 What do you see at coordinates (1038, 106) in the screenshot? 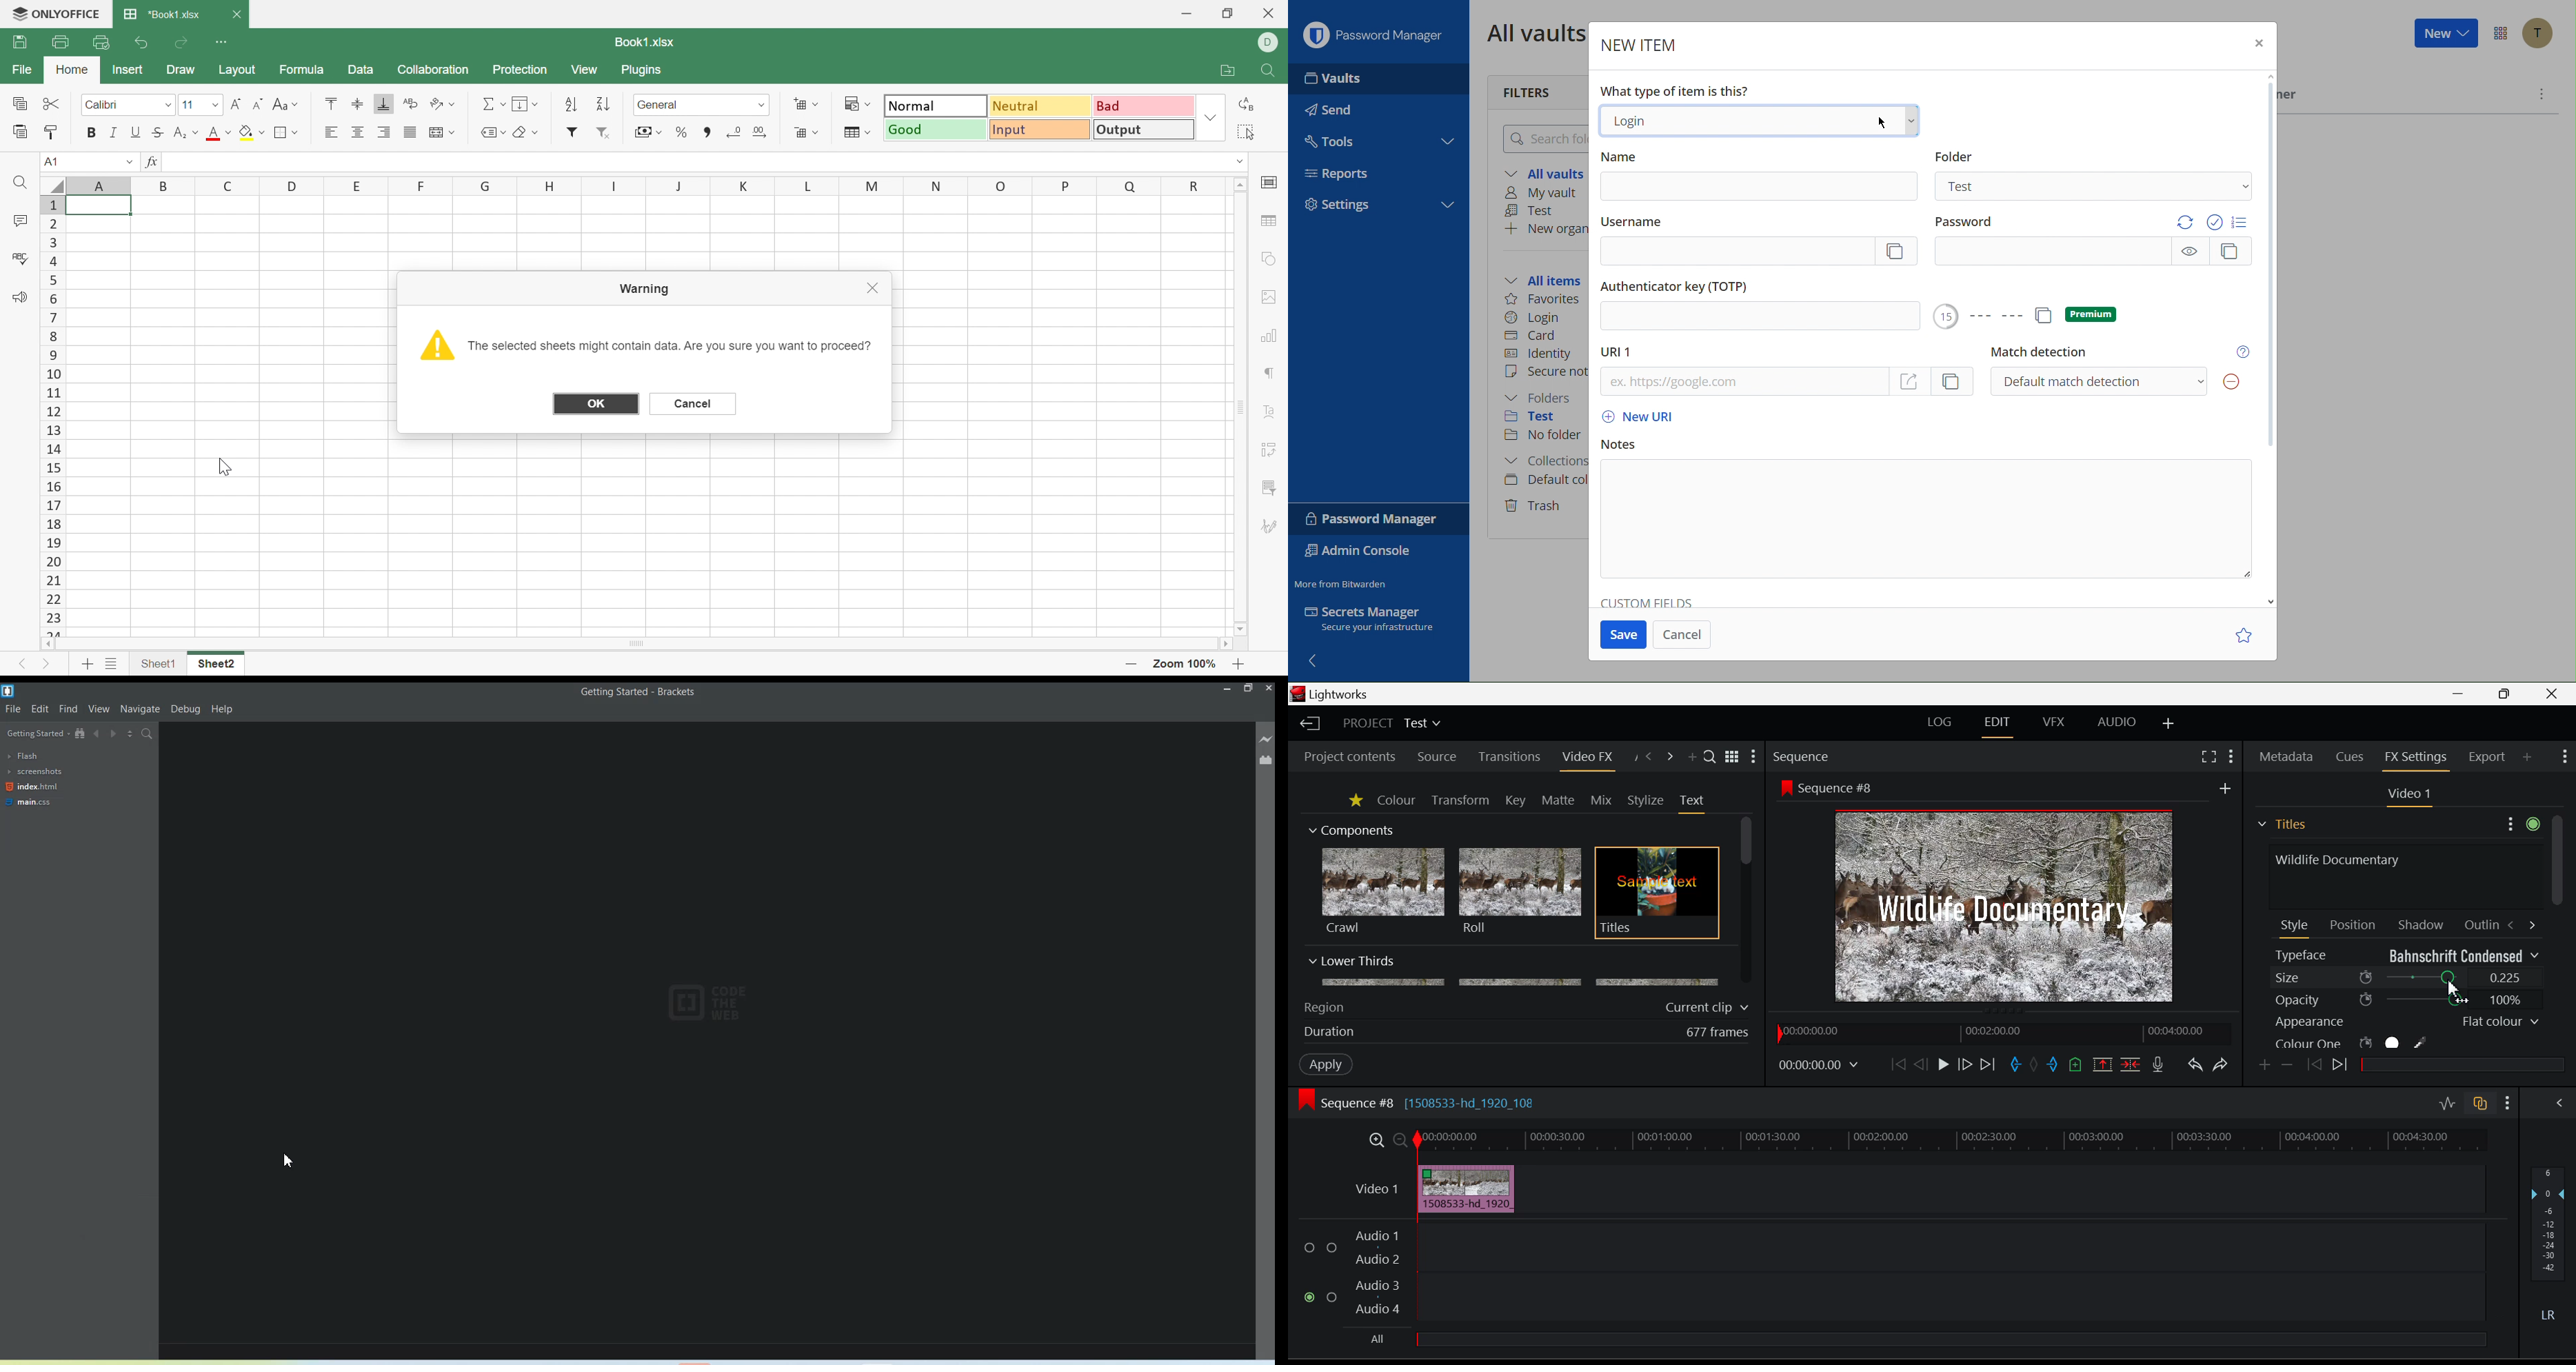
I see `Neutral` at bounding box center [1038, 106].